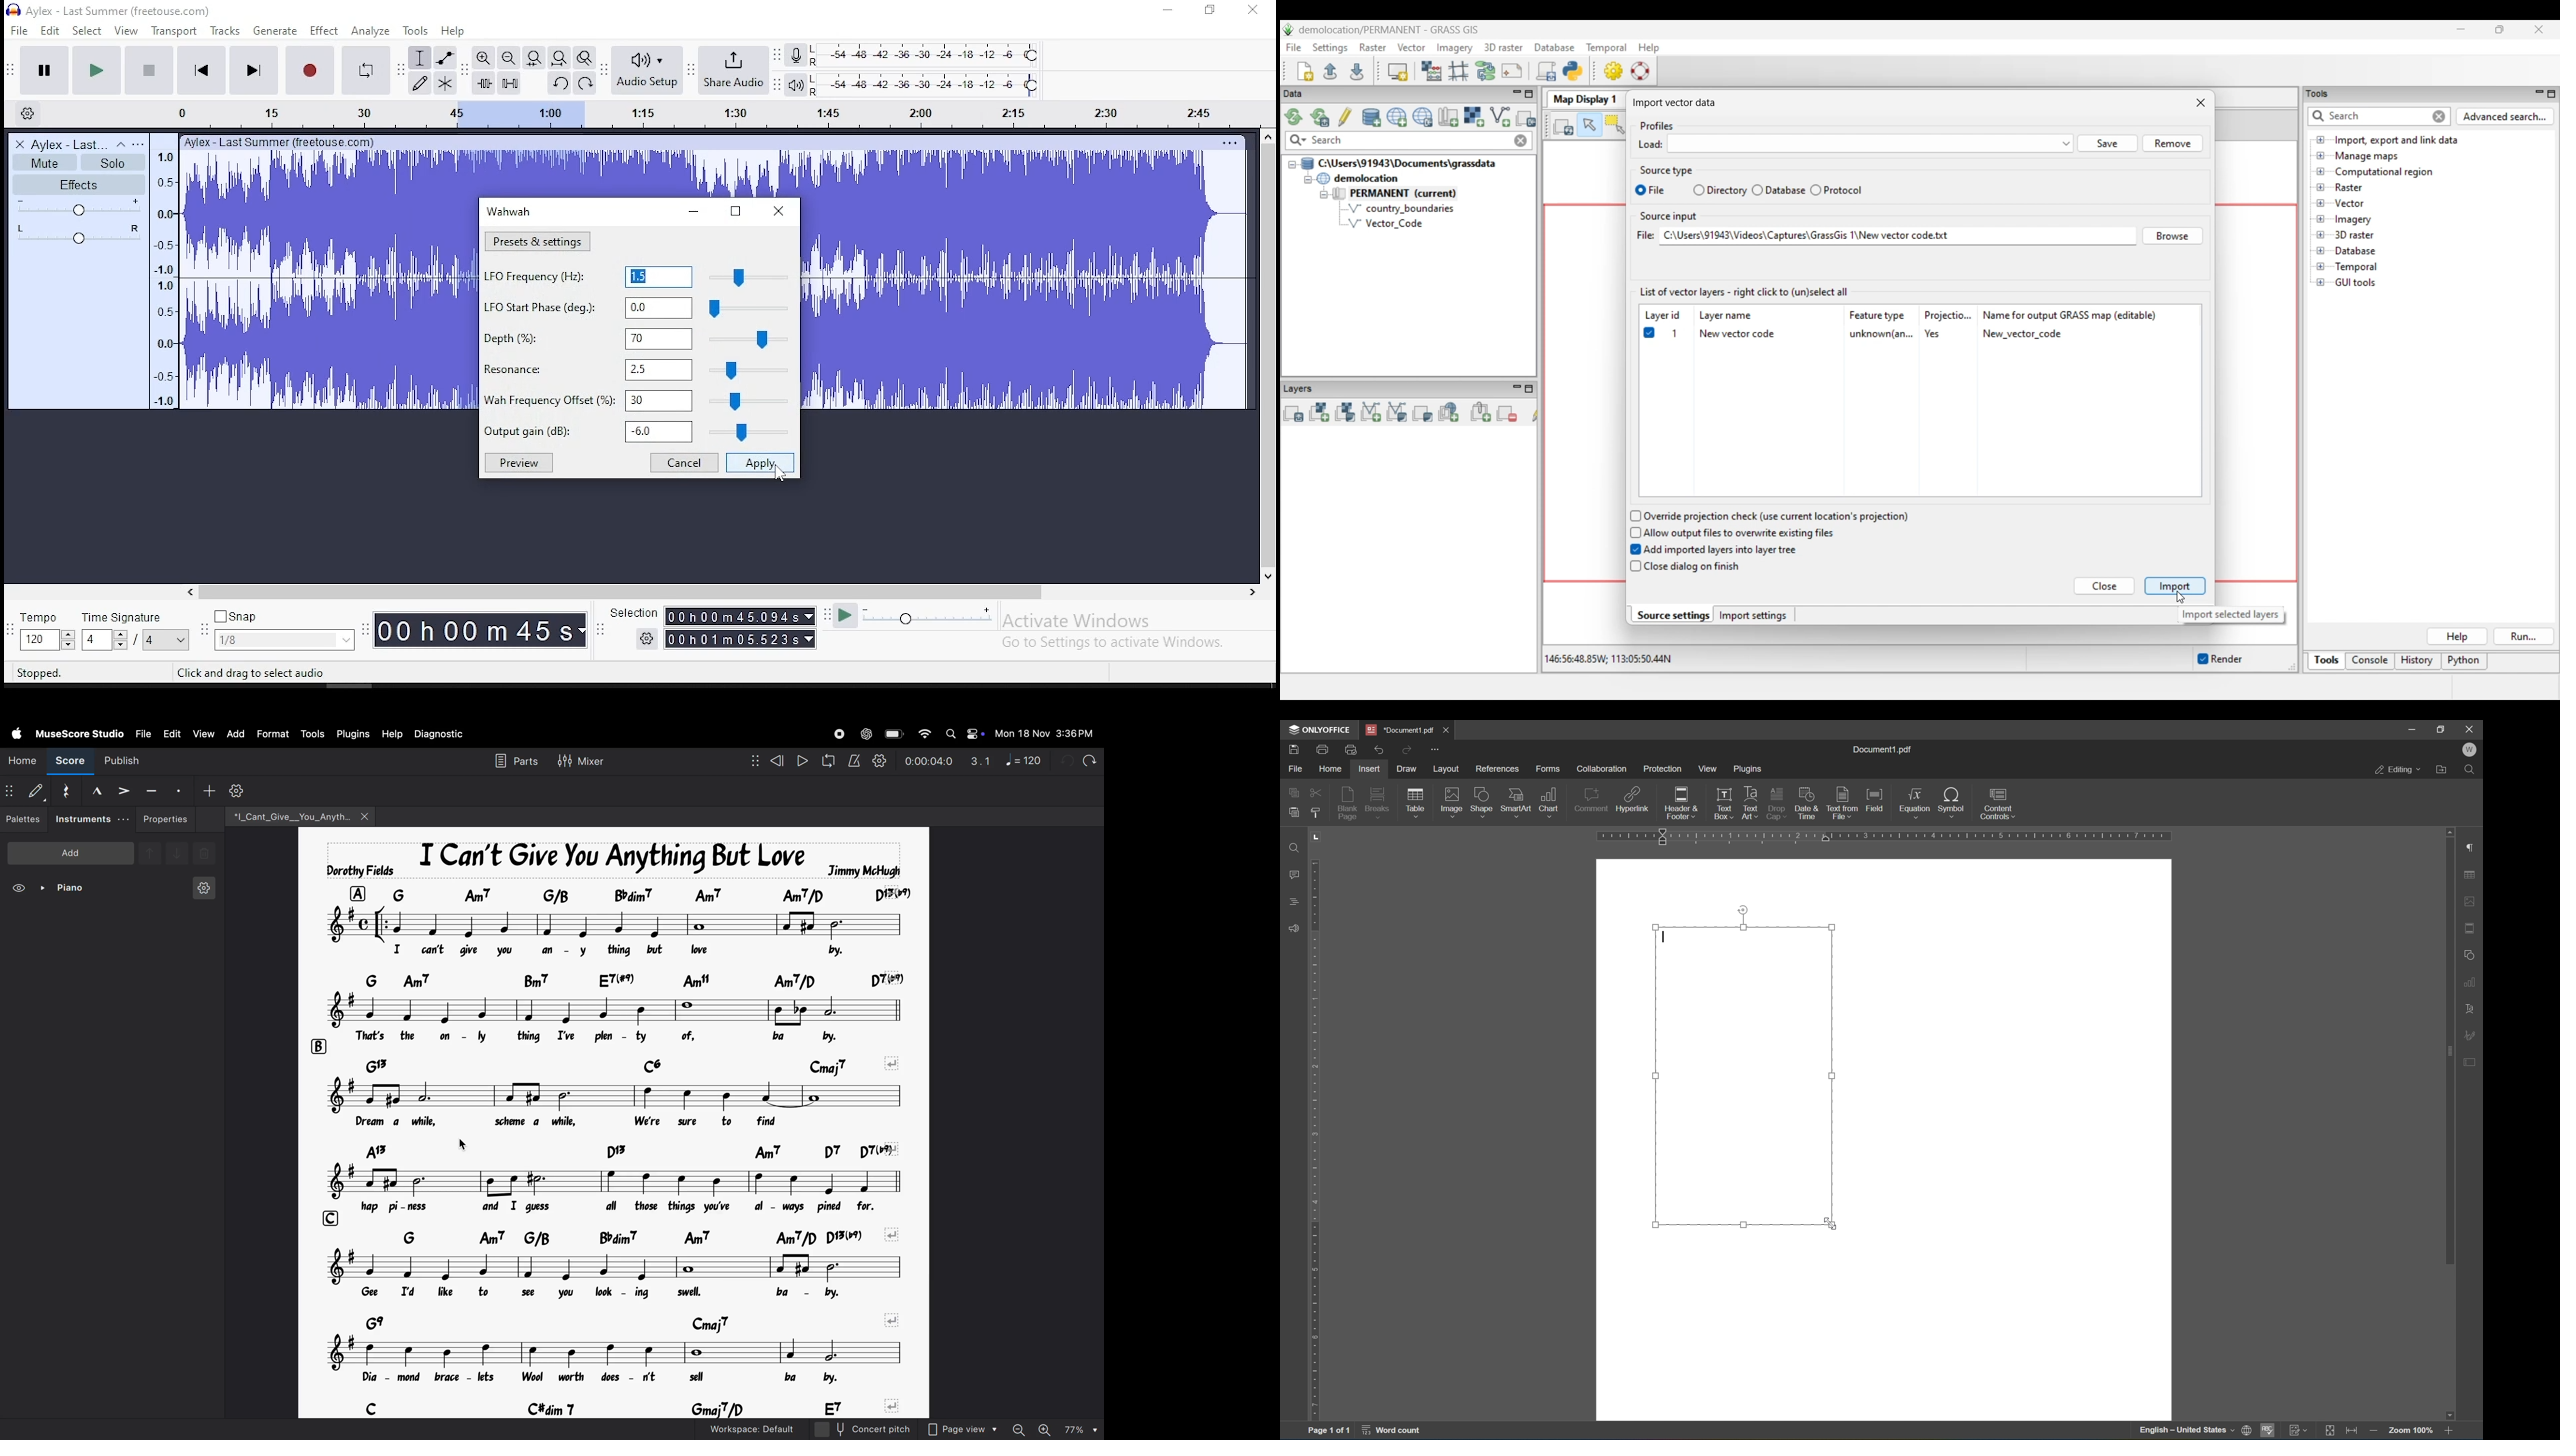 Image resolution: width=2576 pixels, height=1456 pixels. Describe the element at coordinates (1749, 770) in the screenshot. I see `plugins` at that location.